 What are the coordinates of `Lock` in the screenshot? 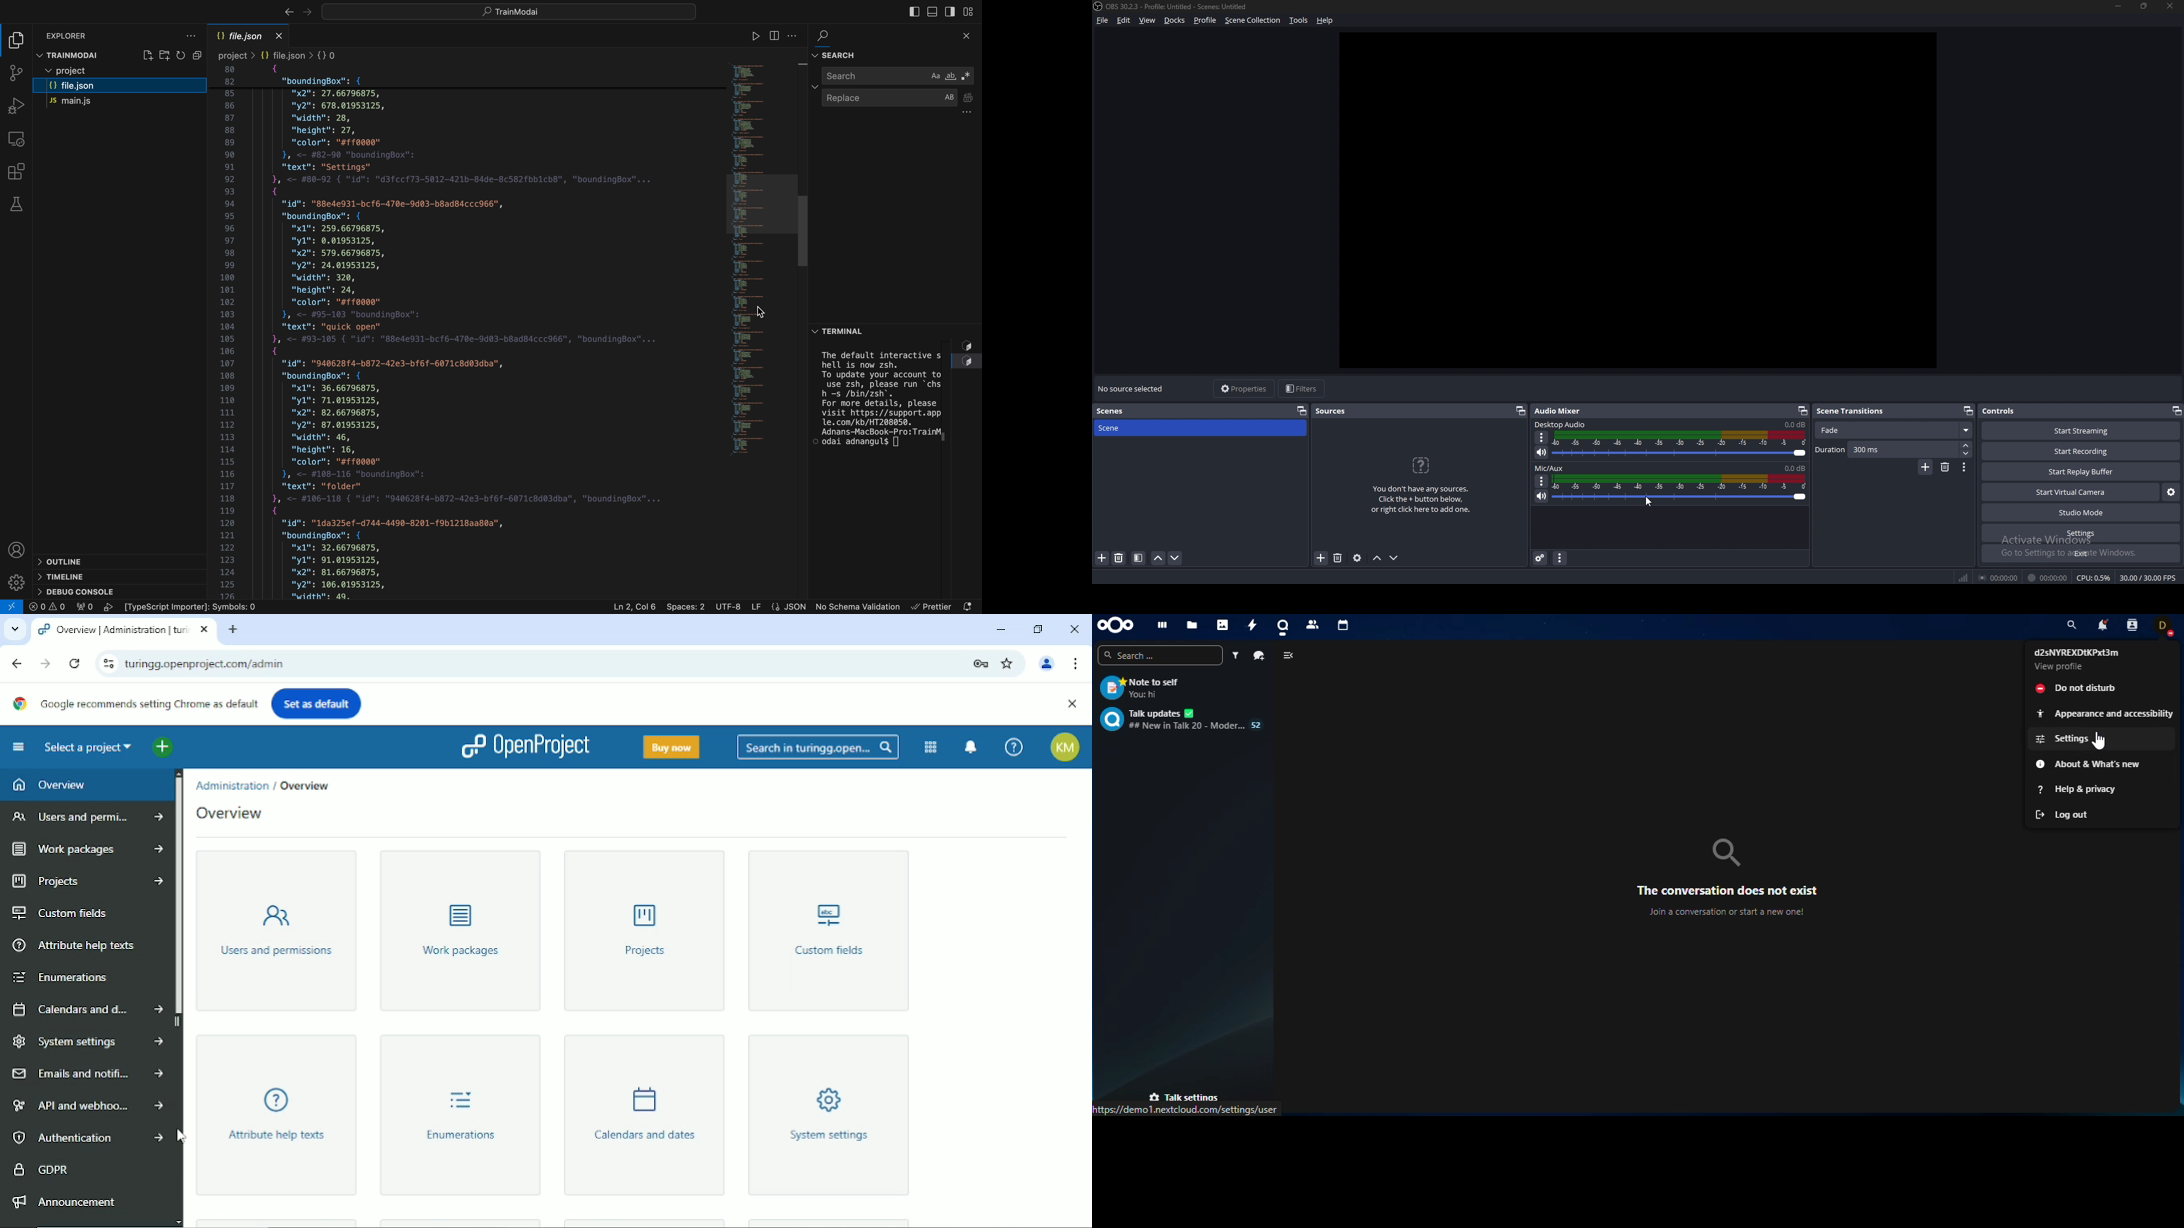 It's located at (980, 662).